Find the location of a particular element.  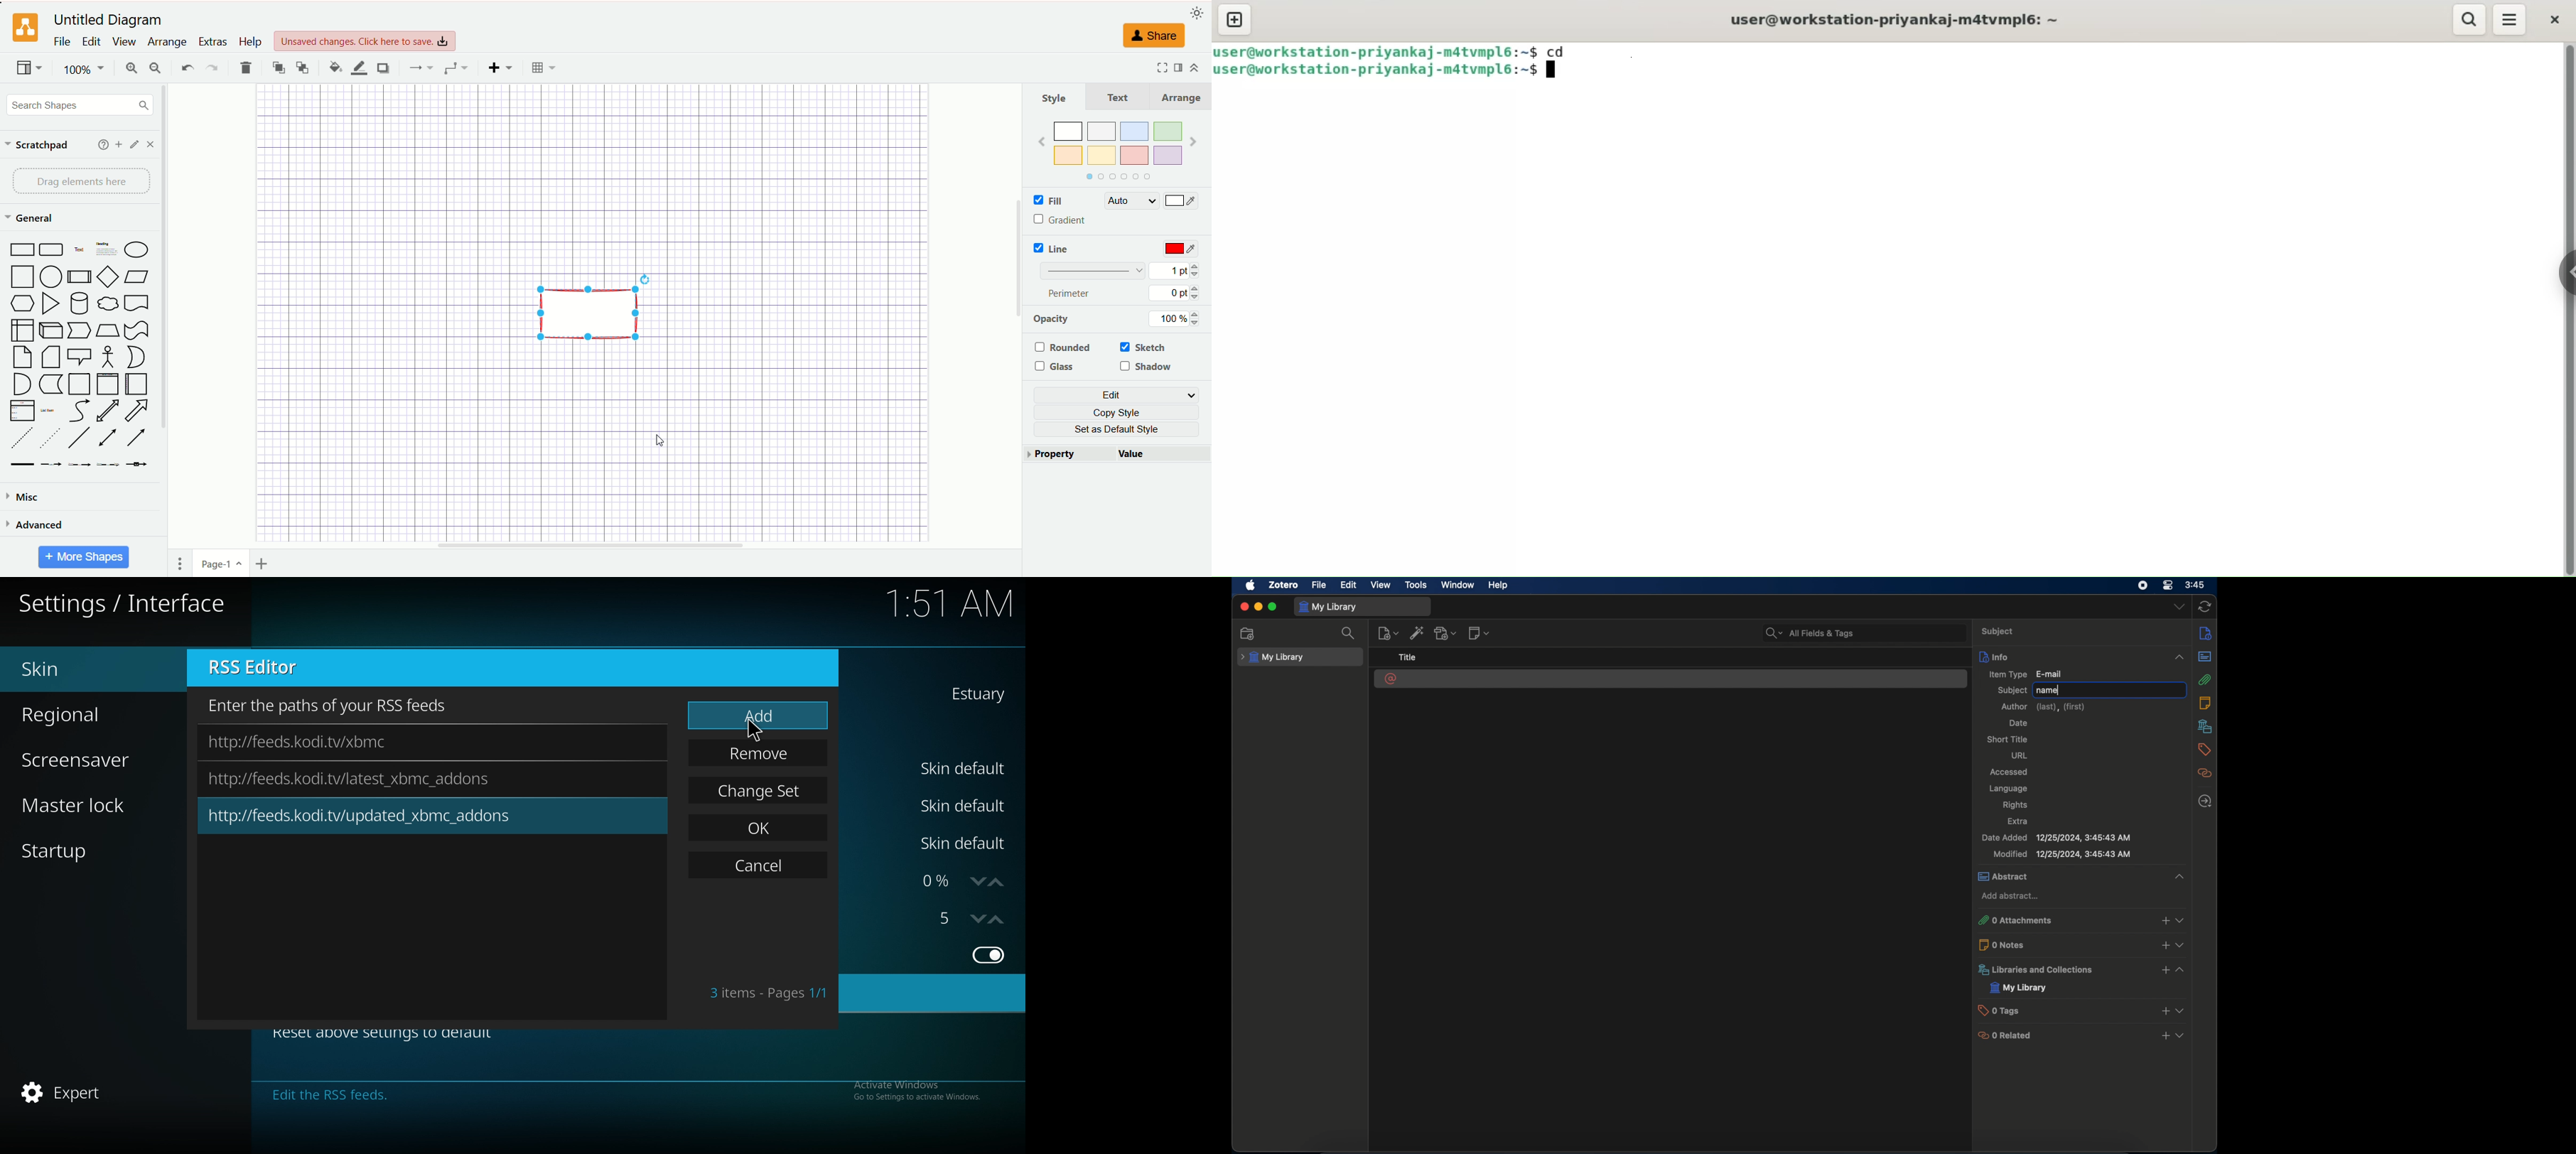

more shapes is located at coordinates (83, 557).